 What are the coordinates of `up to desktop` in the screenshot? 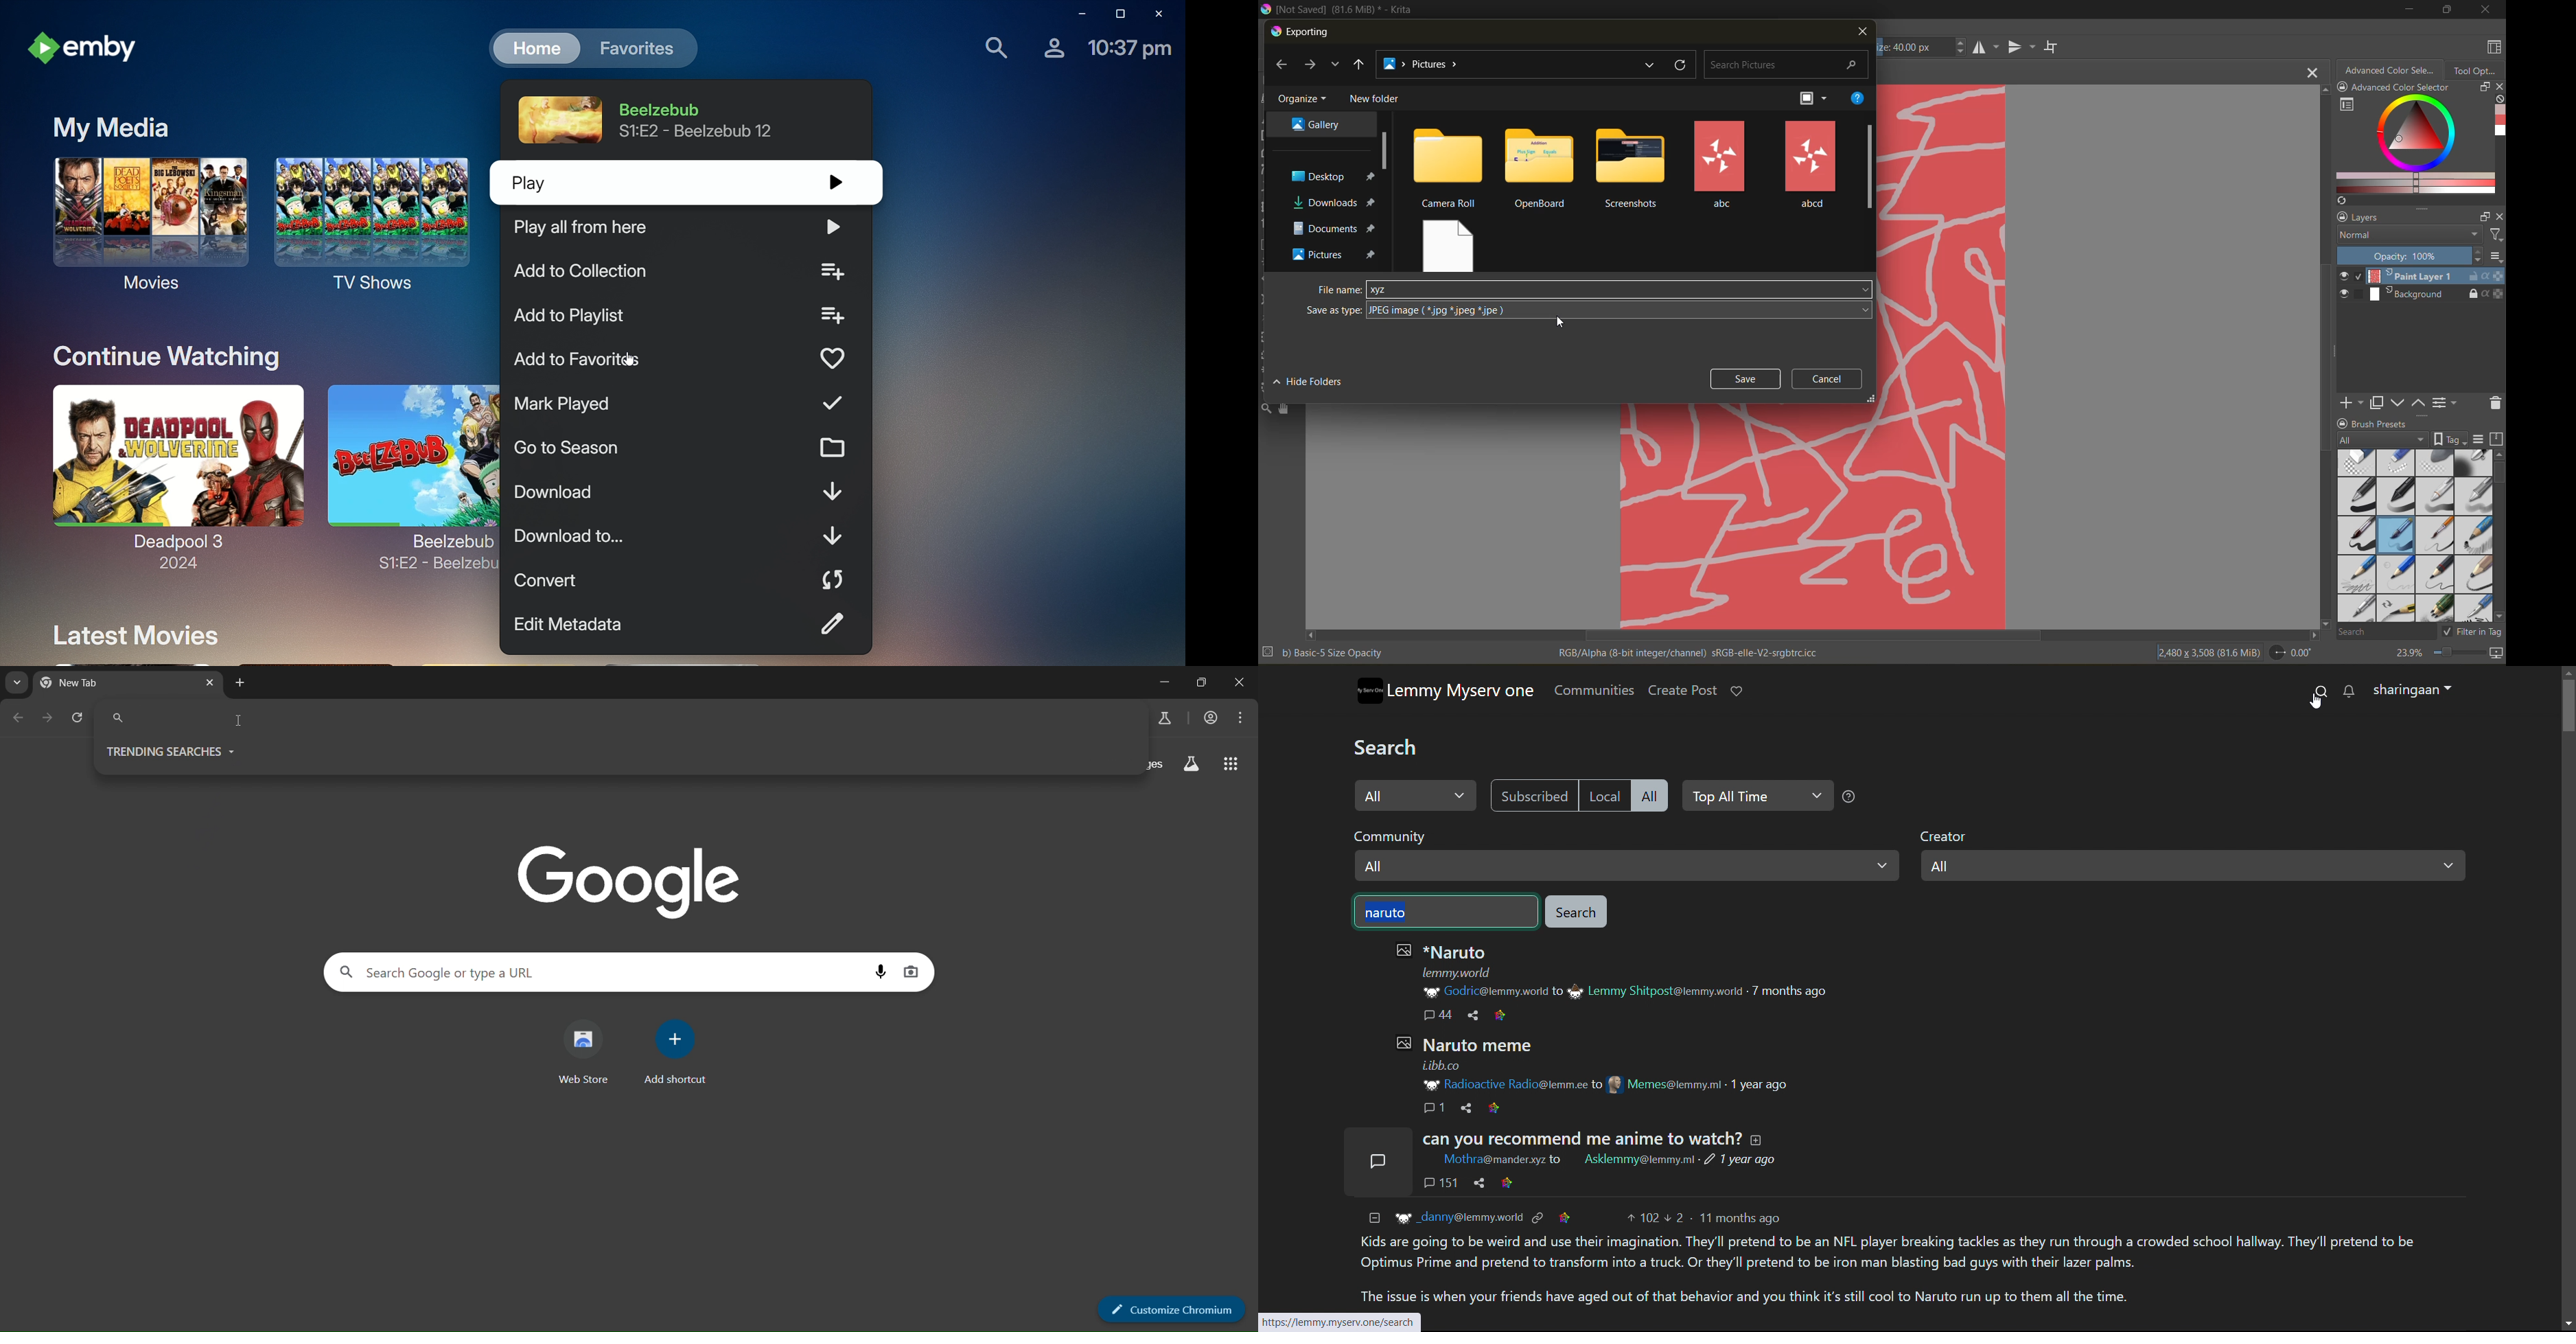 It's located at (1359, 66).